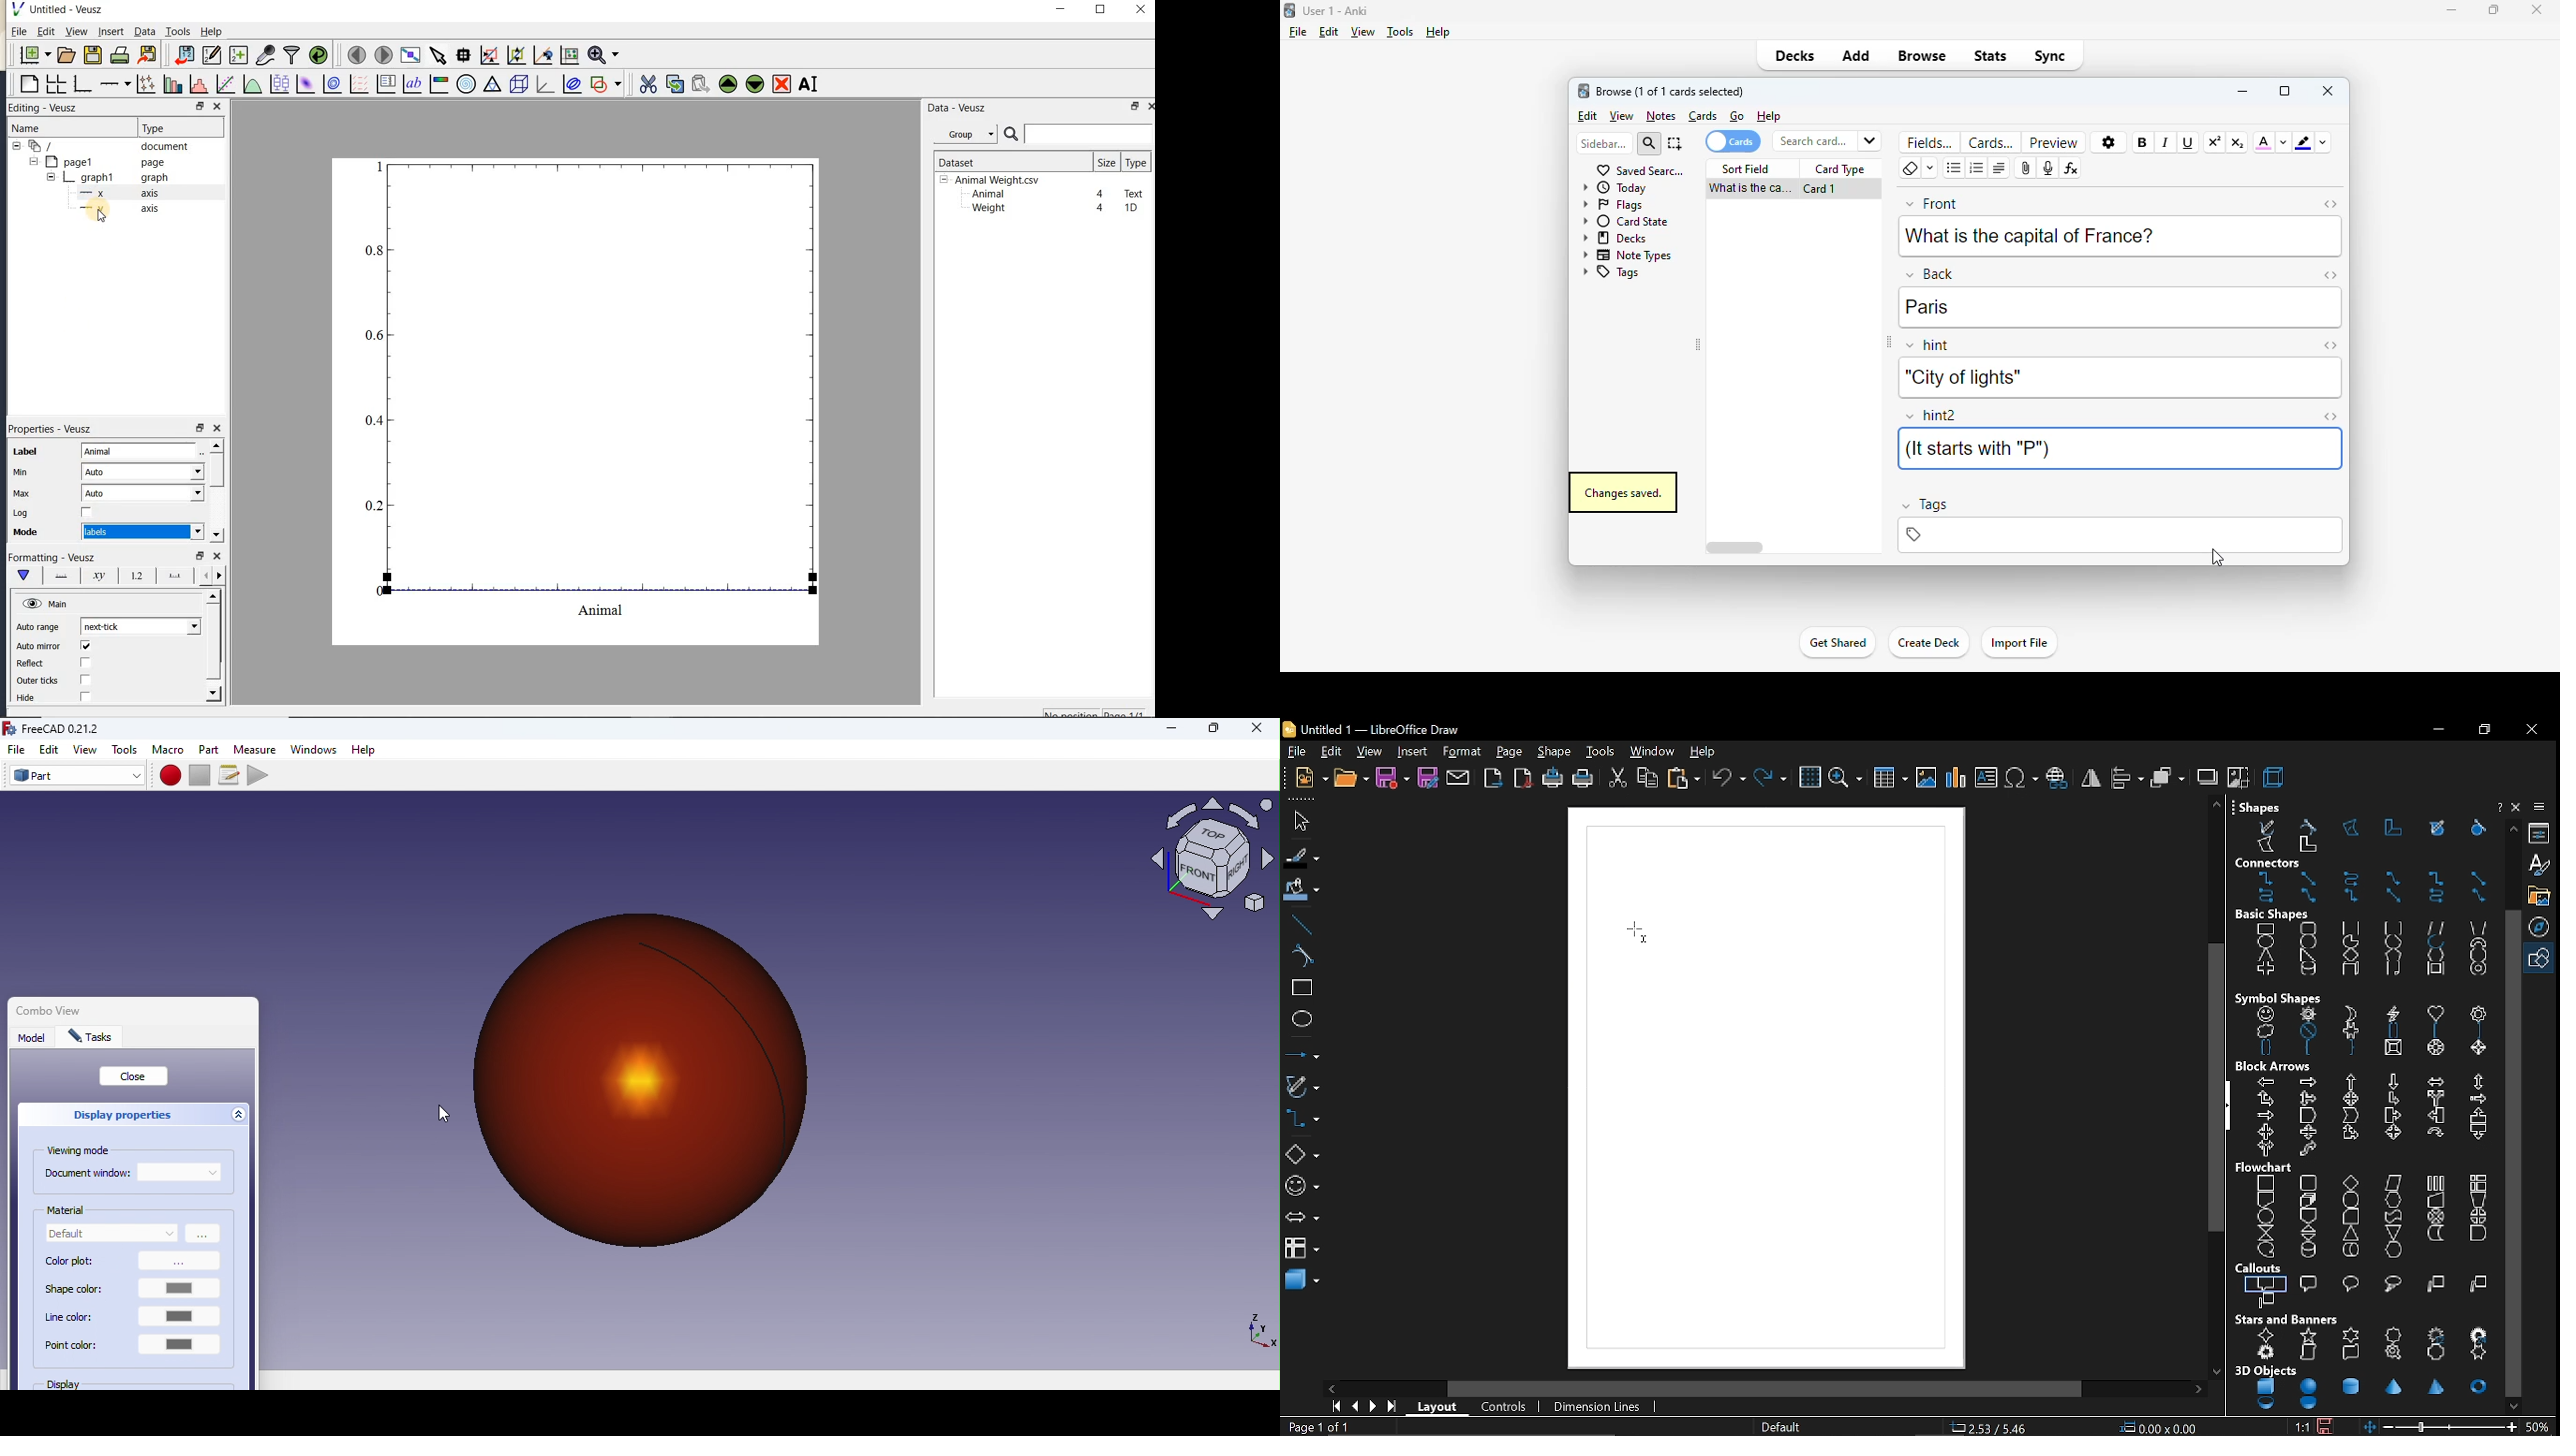 The image size is (2576, 1456). What do you see at coordinates (2092, 779) in the screenshot?
I see `flip` at bounding box center [2092, 779].